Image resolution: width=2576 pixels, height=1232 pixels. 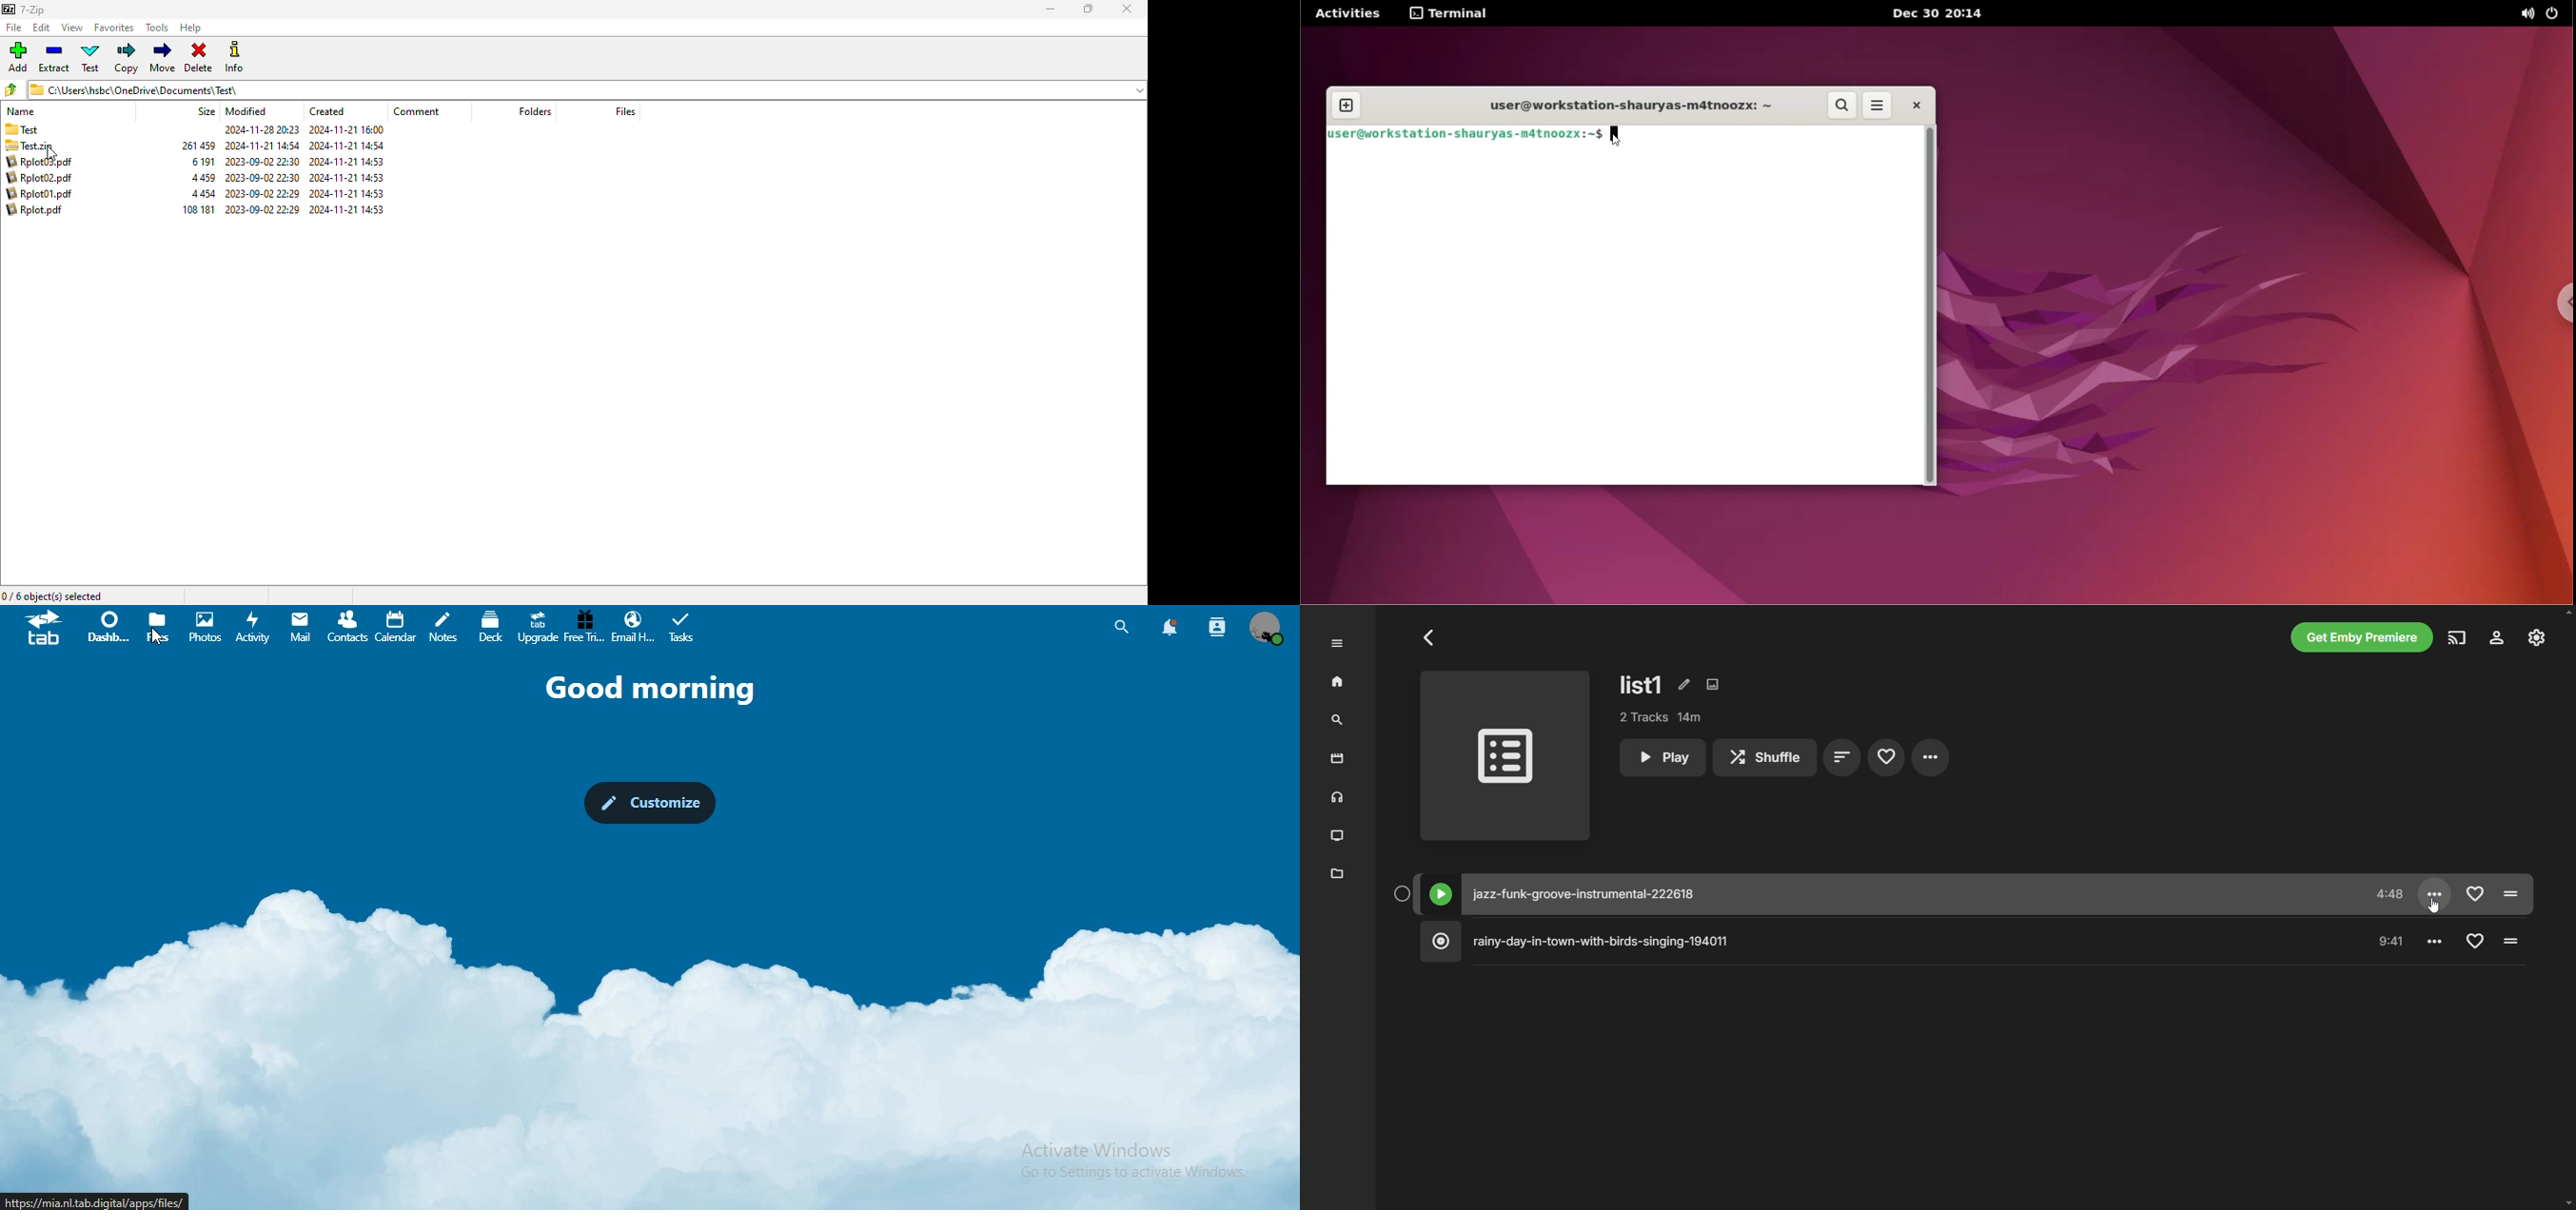 I want to click on get emby premiere, so click(x=2363, y=637).